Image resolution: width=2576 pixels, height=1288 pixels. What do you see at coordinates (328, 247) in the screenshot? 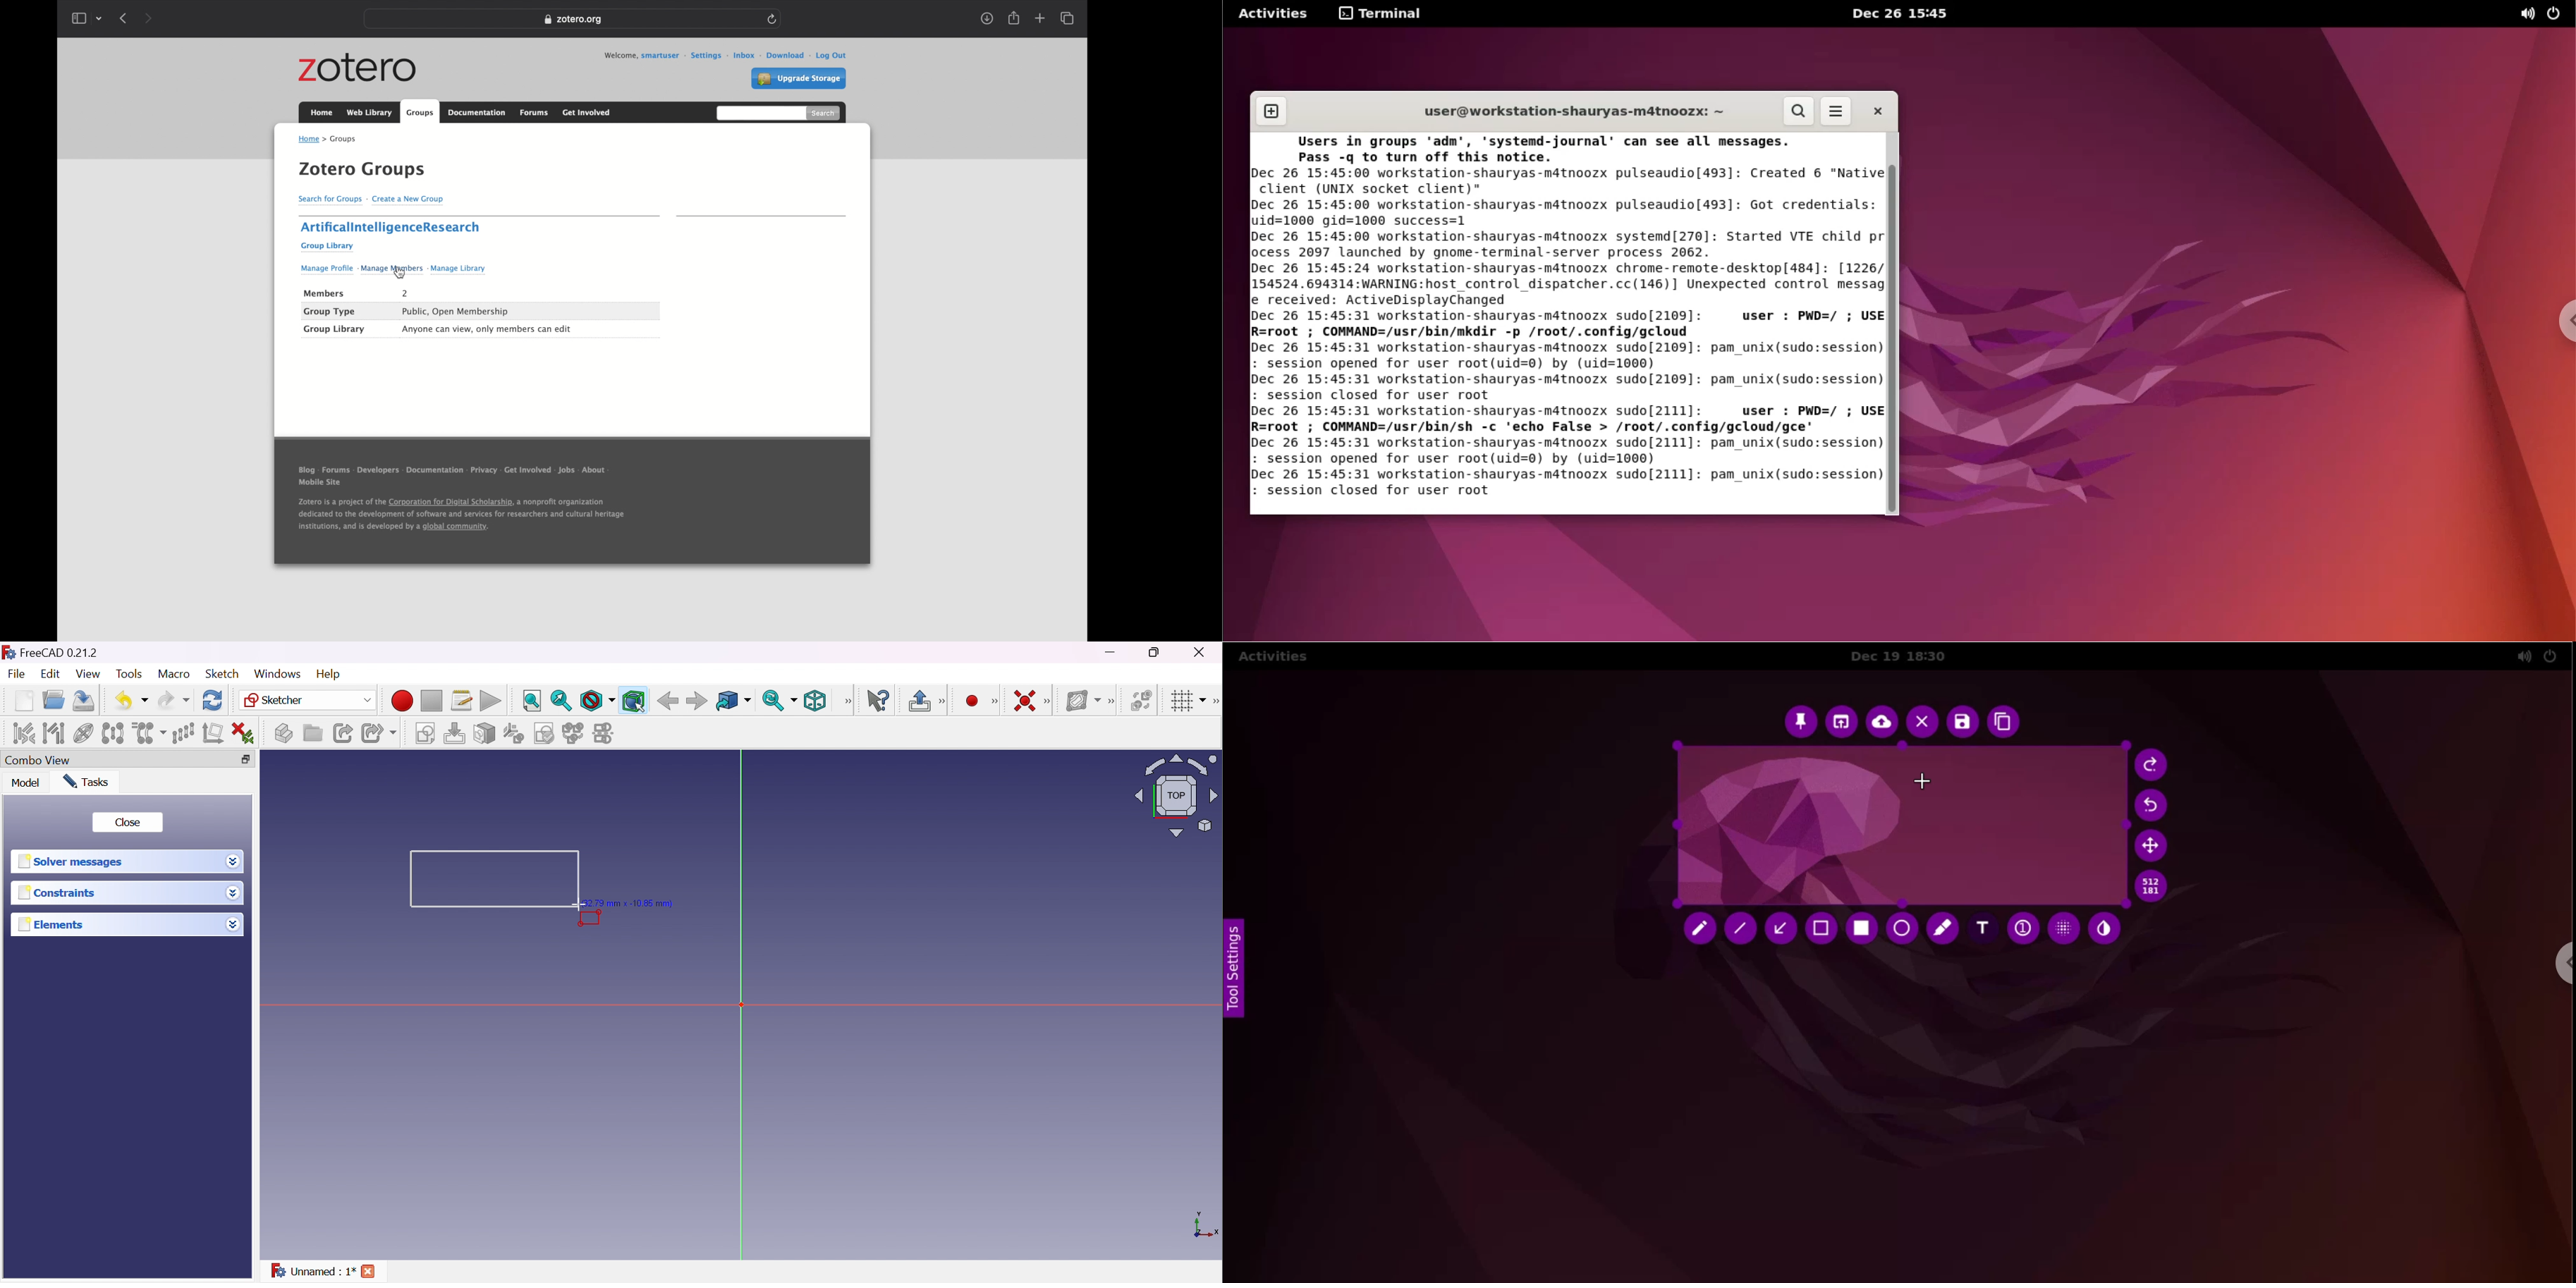
I see `group library` at bounding box center [328, 247].